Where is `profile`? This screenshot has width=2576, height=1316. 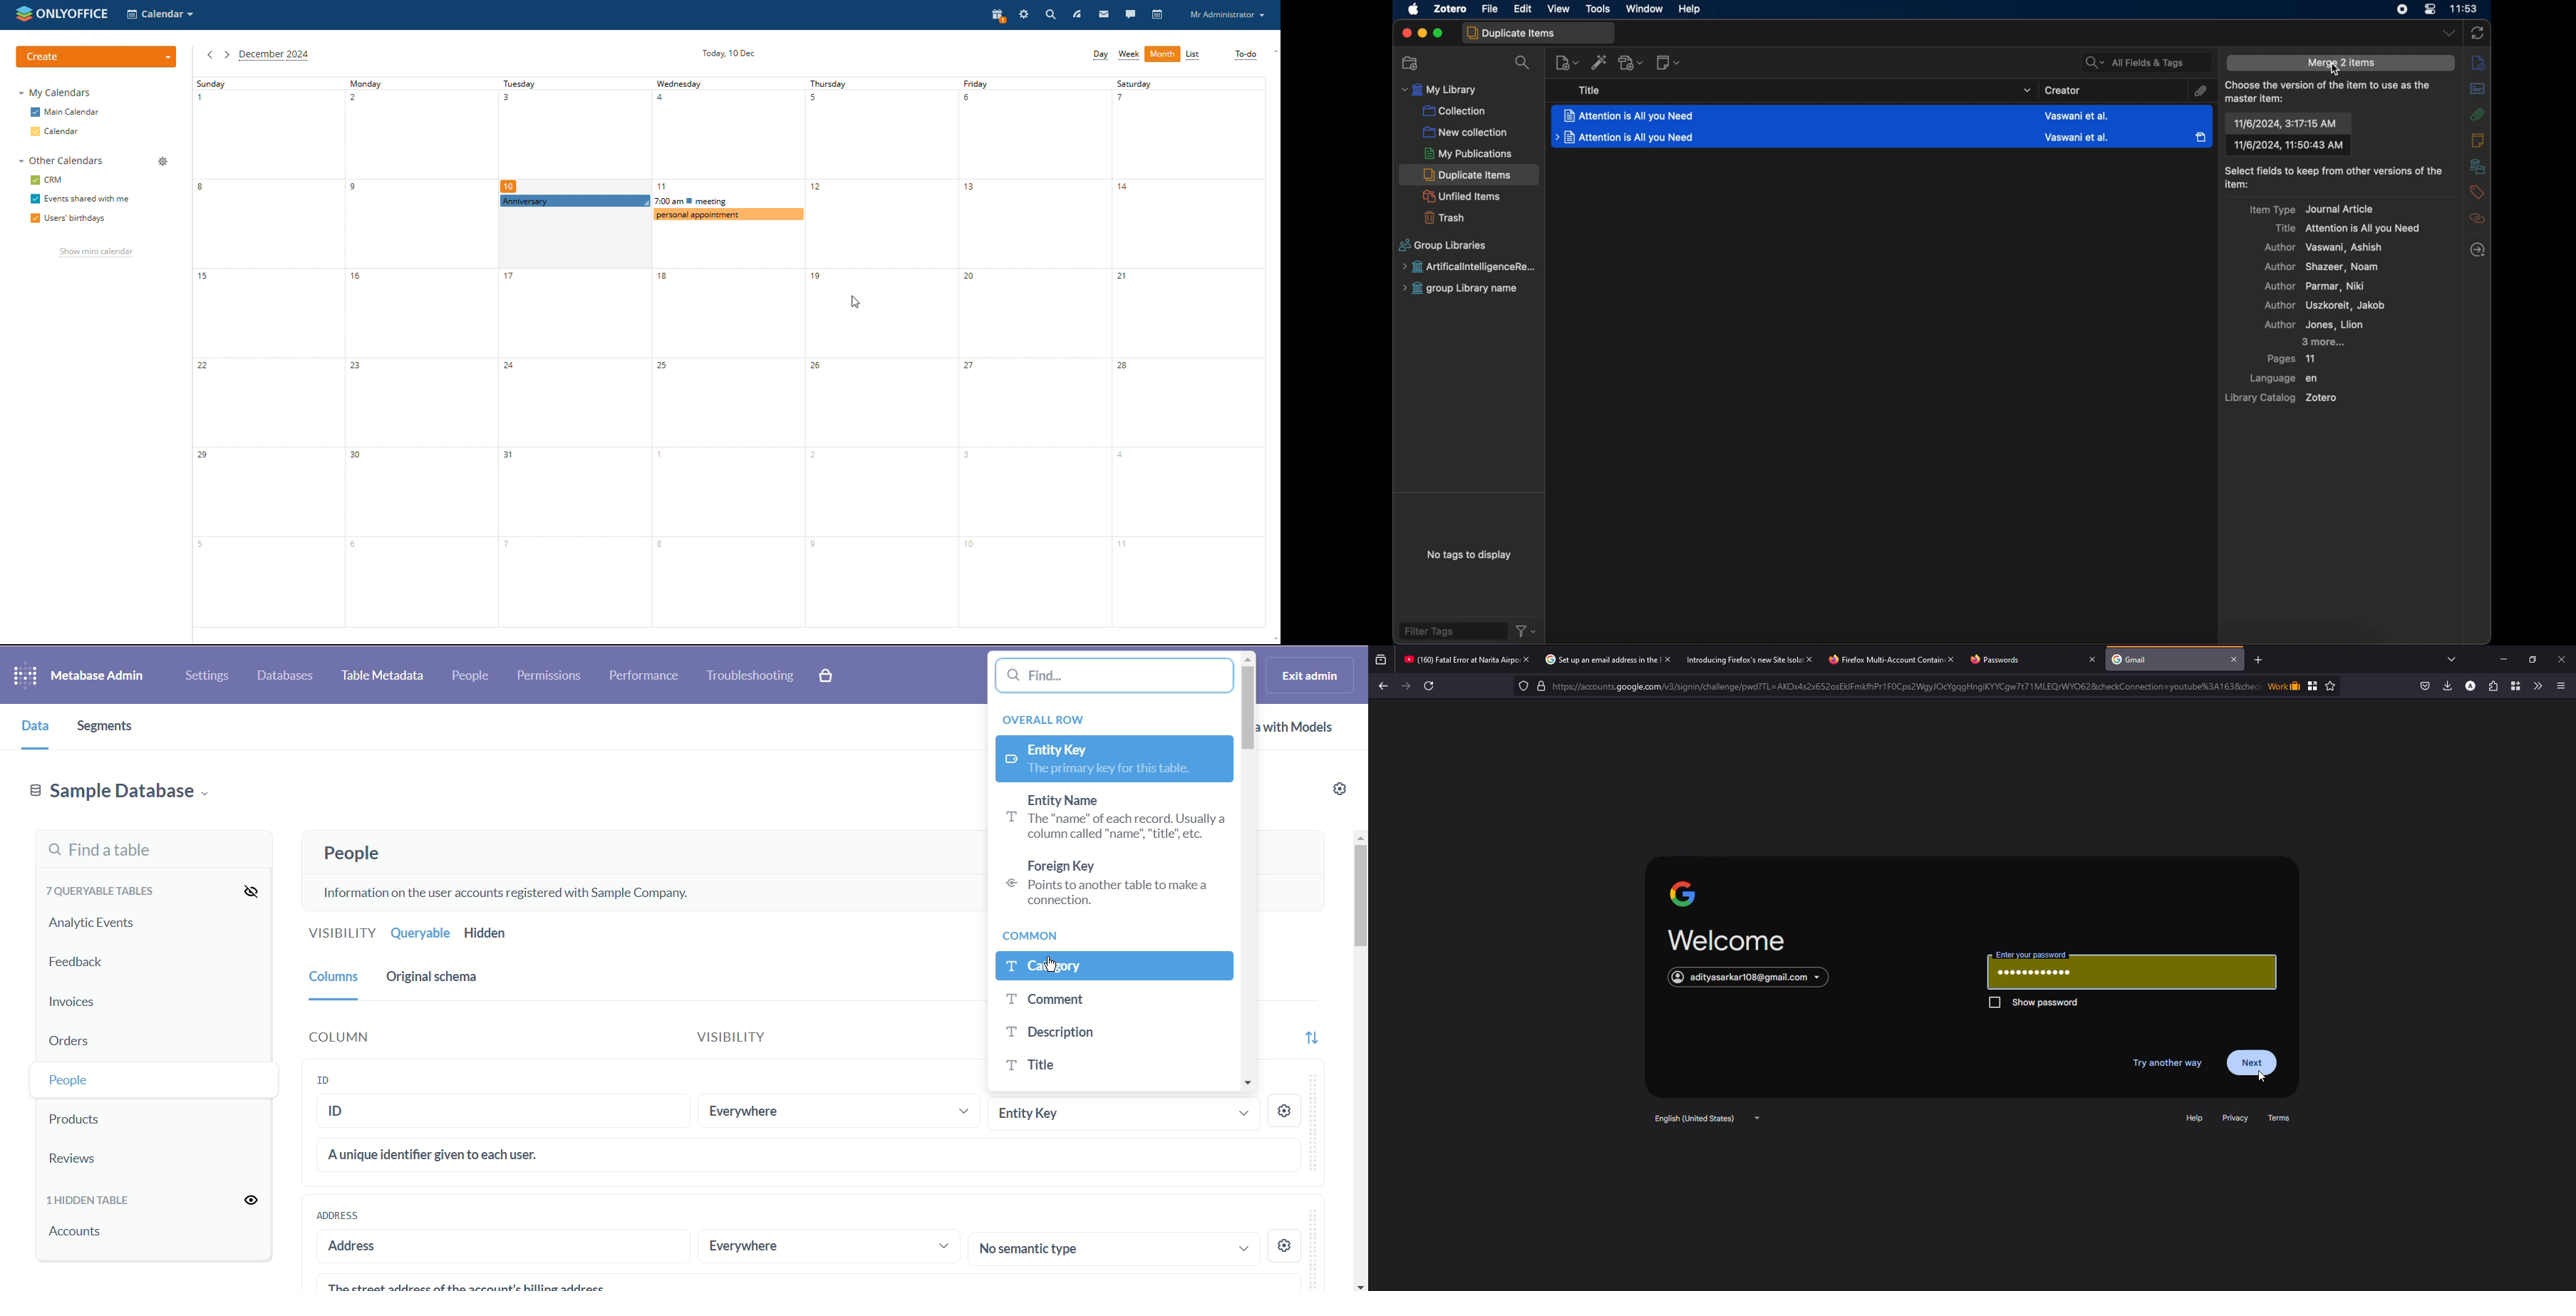
profile is located at coordinates (1229, 15).